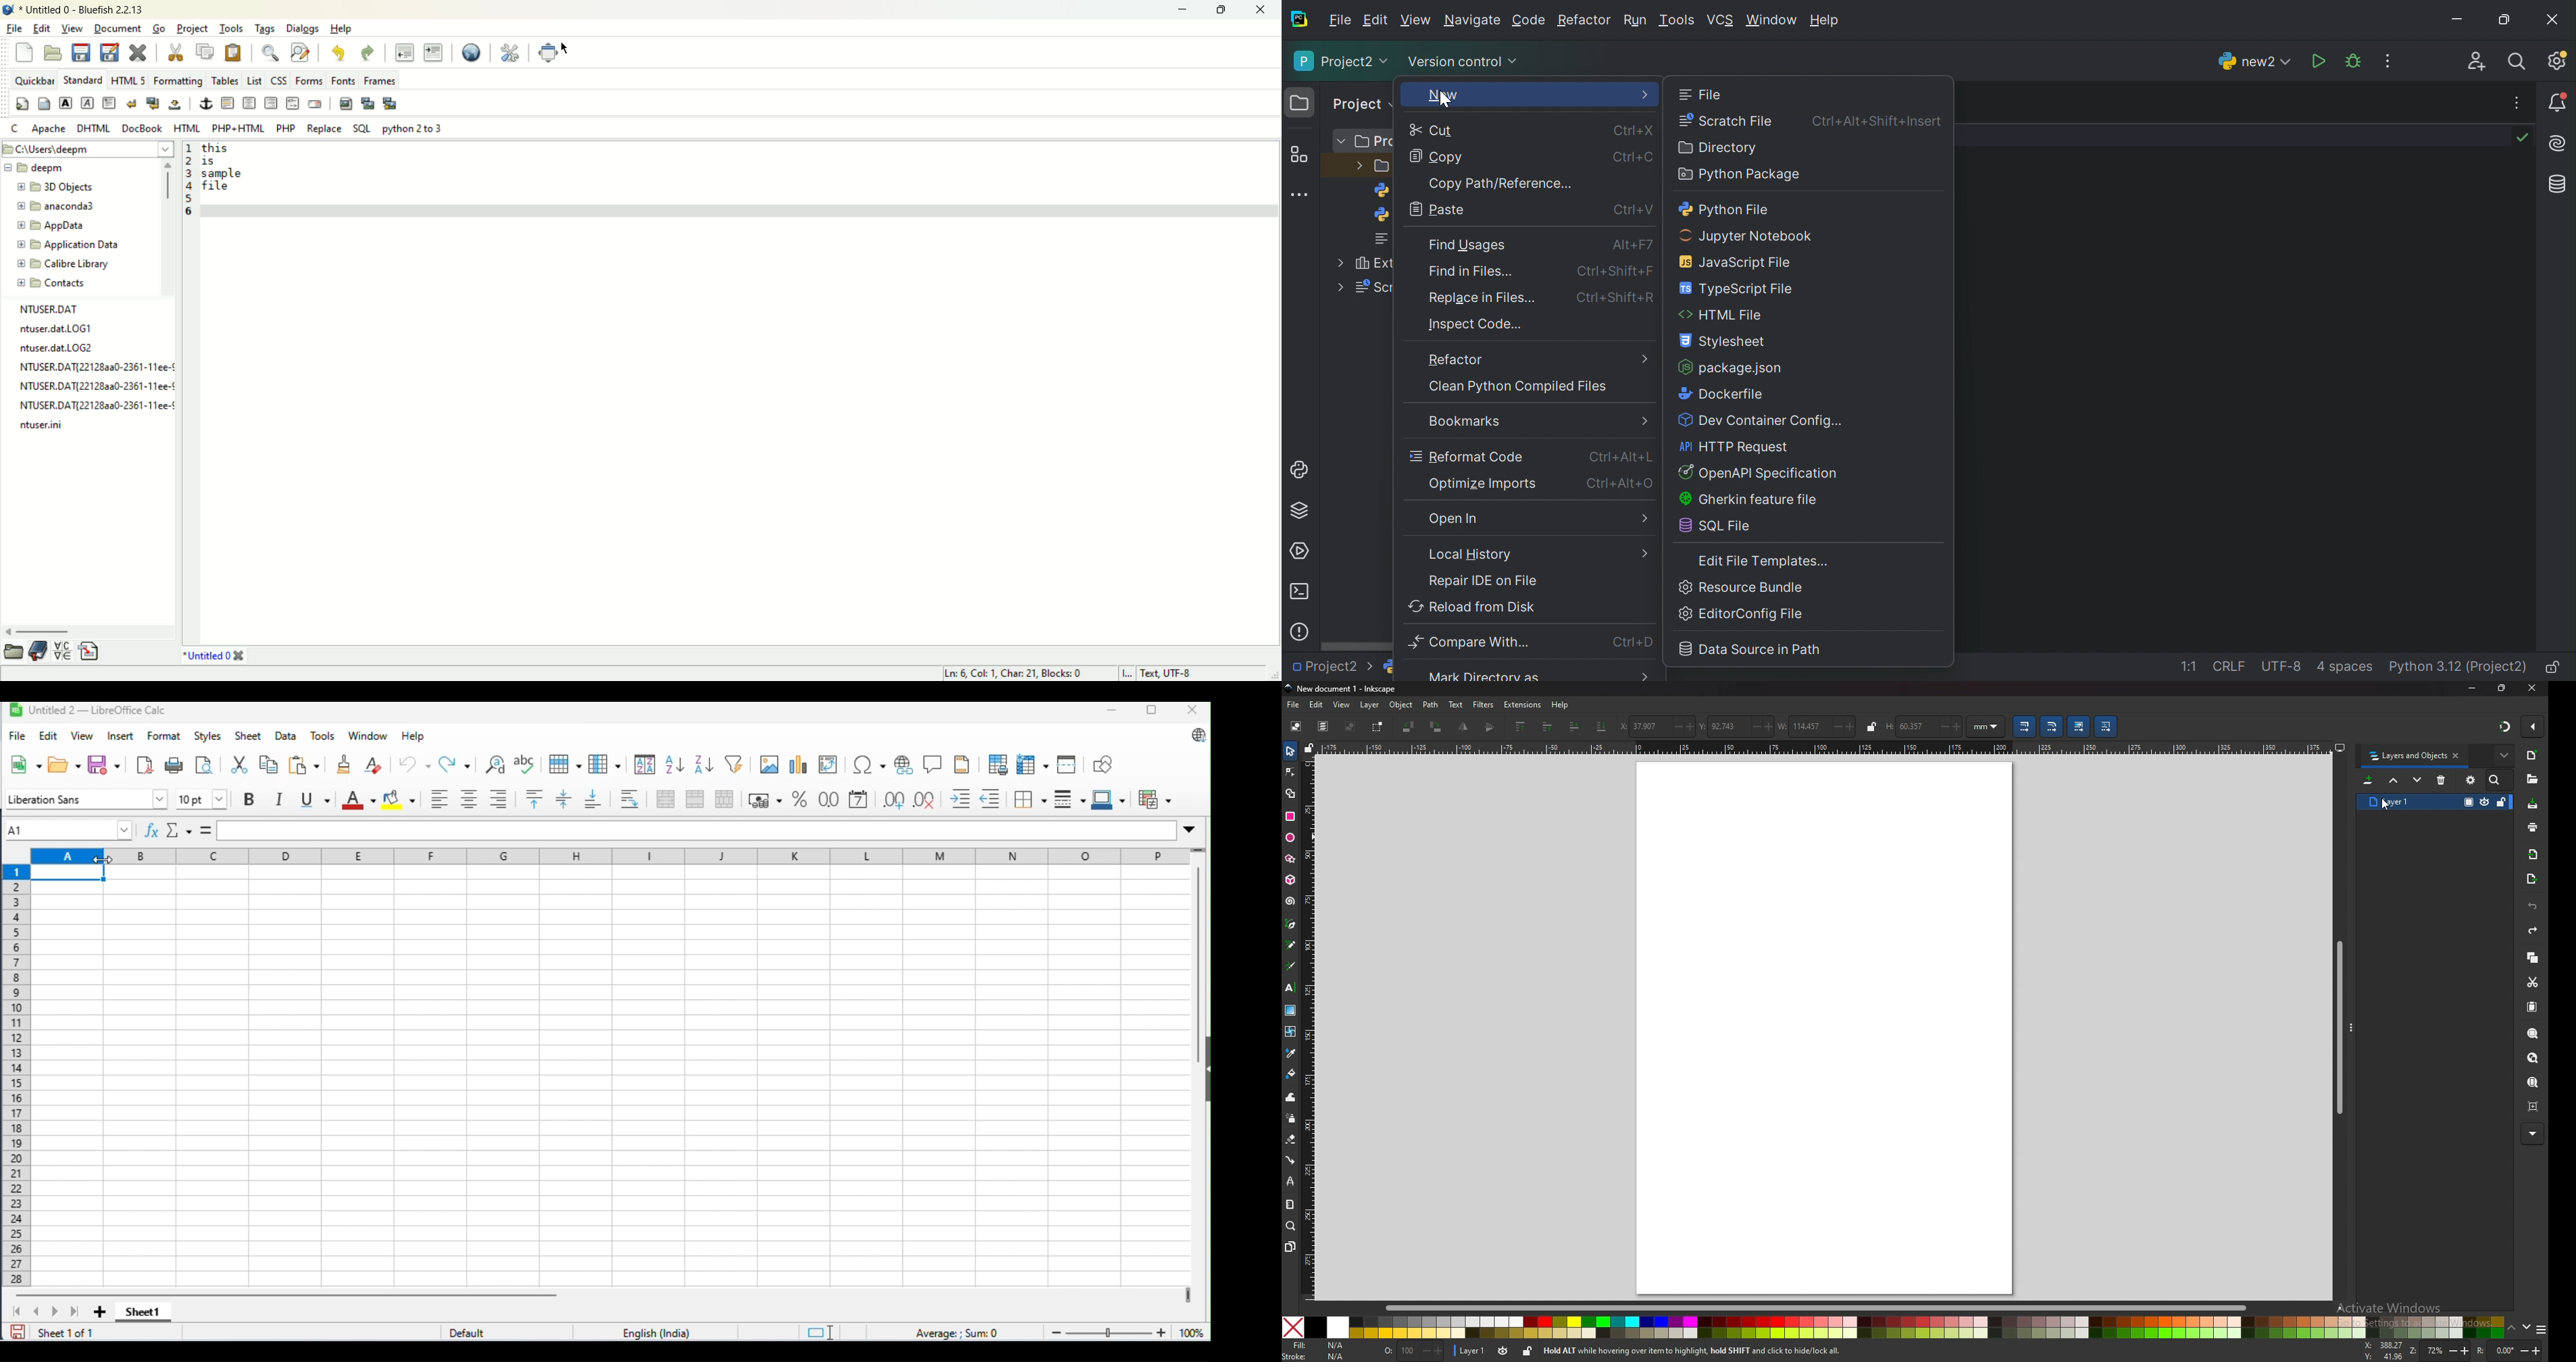 This screenshot has height=1372, width=2576. Describe the element at coordinates (457, 764) in the screenshot. I see `redo` at that location.